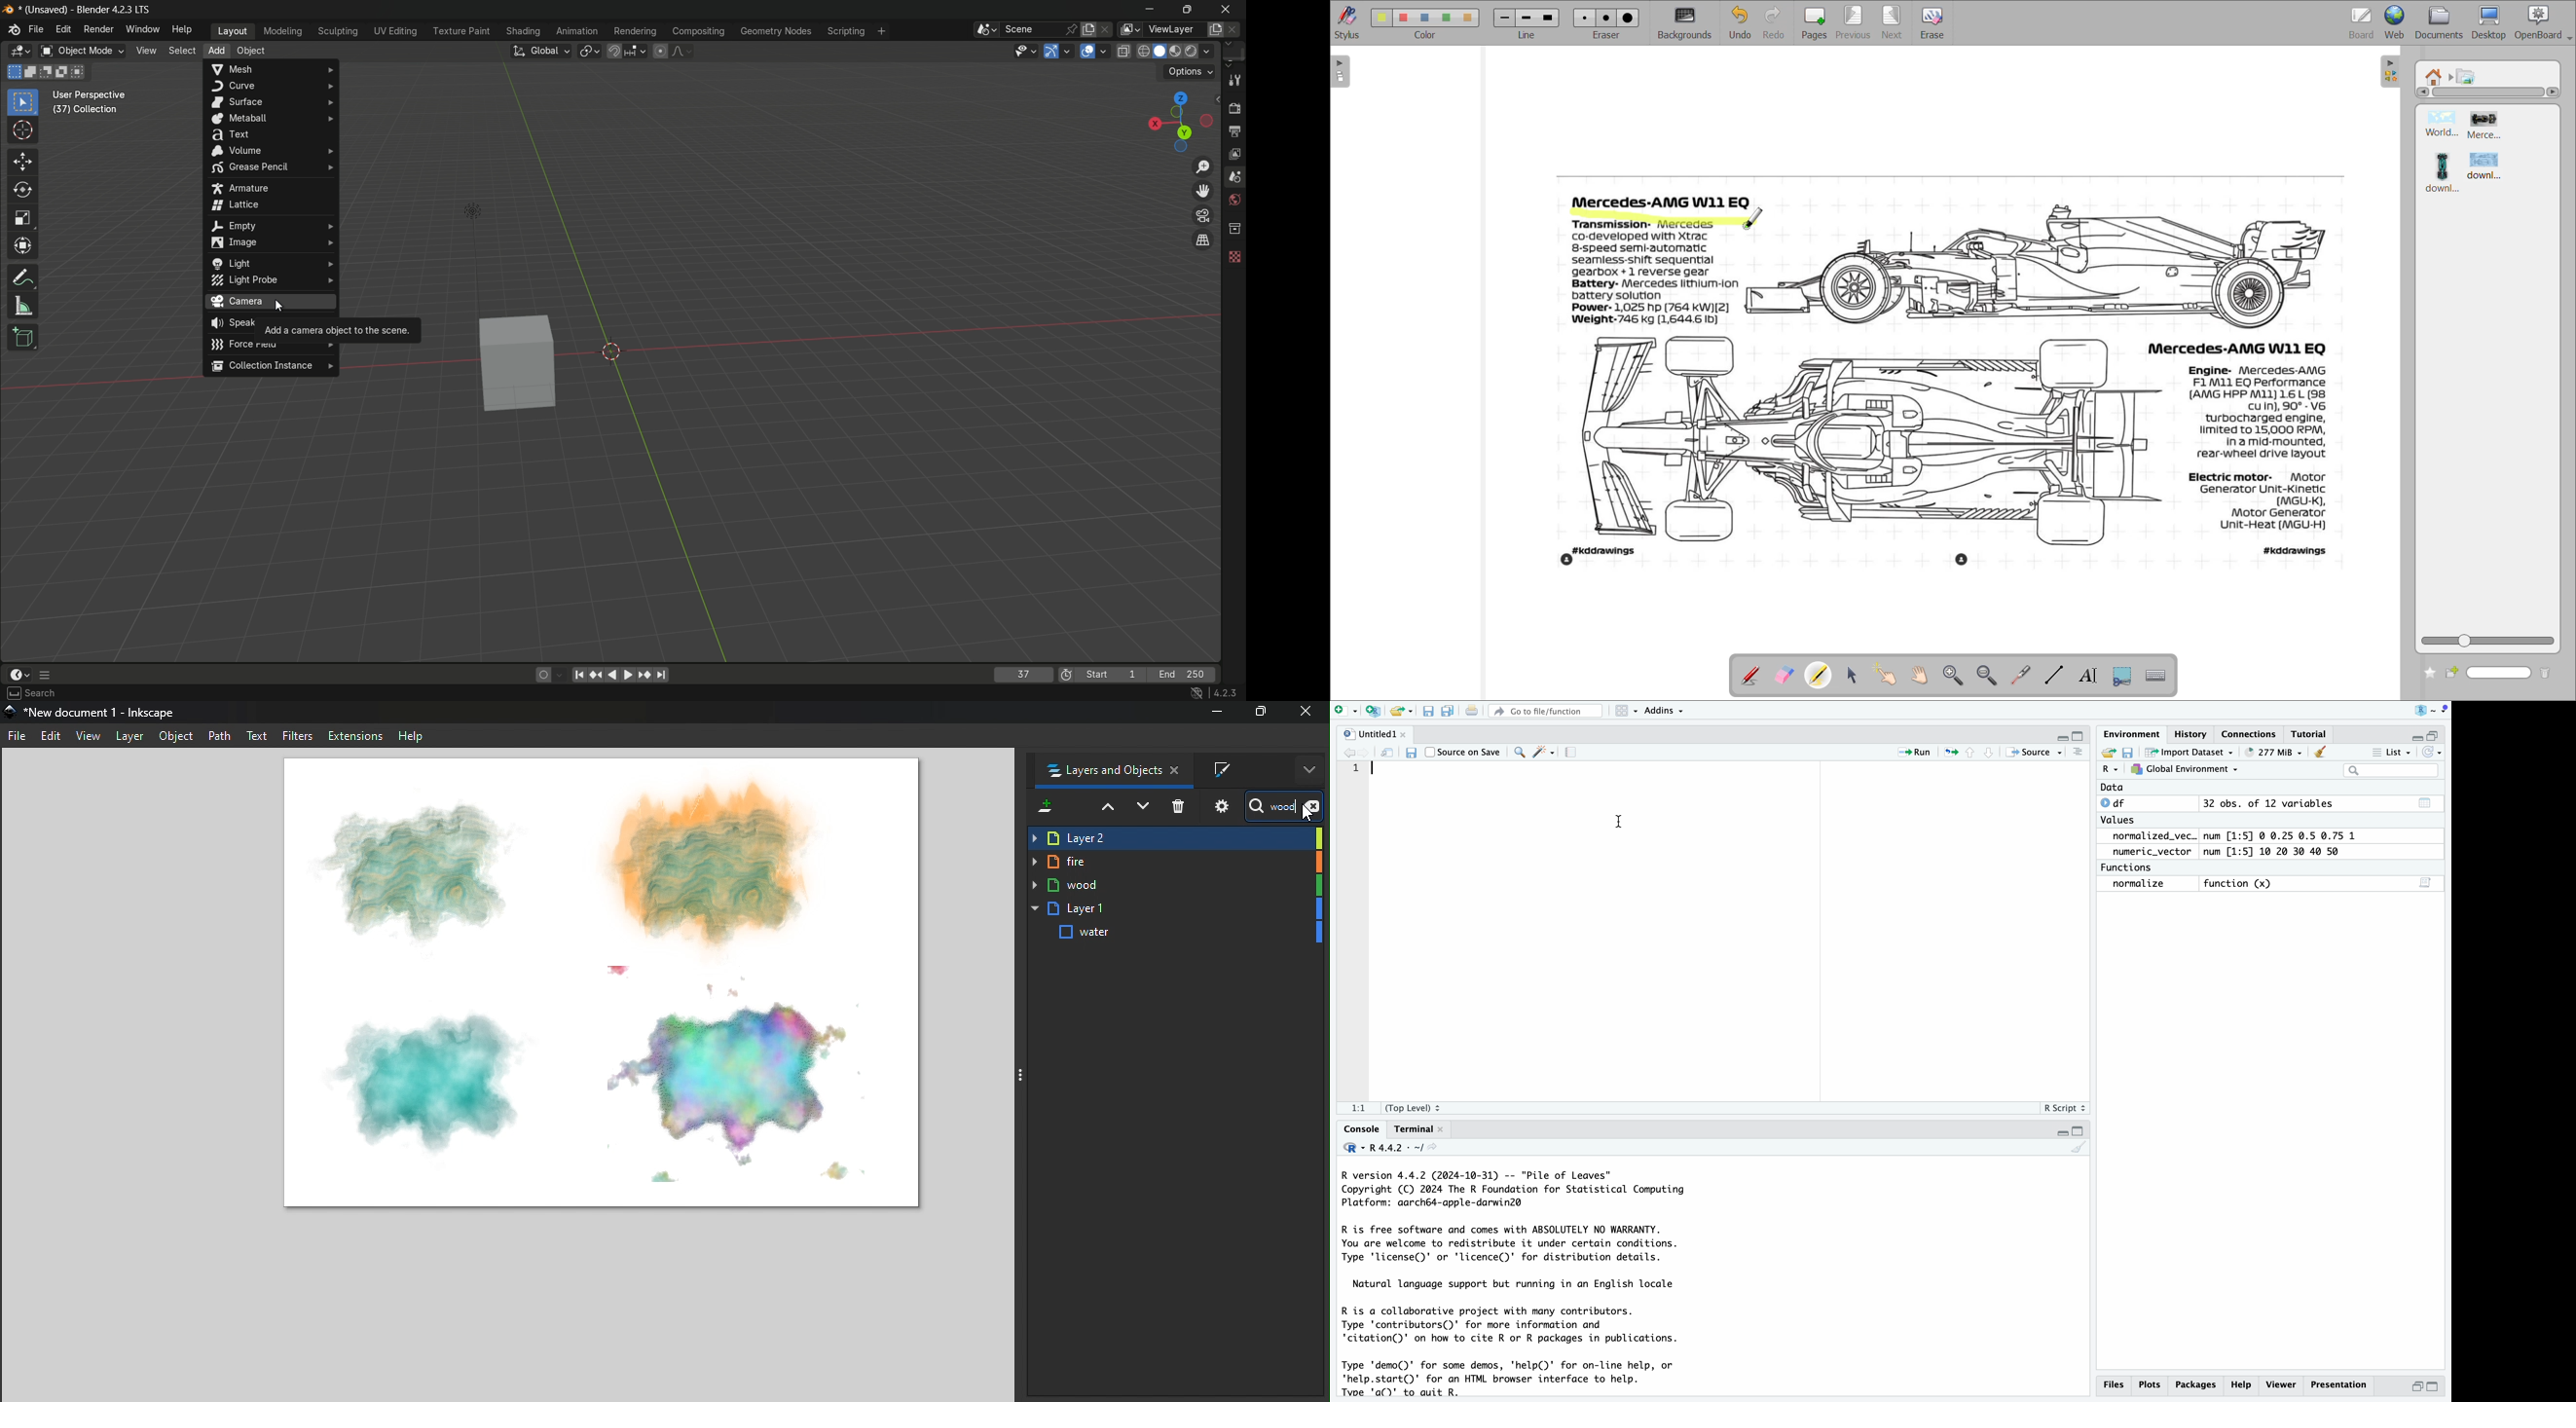 The width and height of the screenshot is (2576, 1428). Describe the element at coordinates (23, 337) in the screenshot. I see `add cube` at that location.